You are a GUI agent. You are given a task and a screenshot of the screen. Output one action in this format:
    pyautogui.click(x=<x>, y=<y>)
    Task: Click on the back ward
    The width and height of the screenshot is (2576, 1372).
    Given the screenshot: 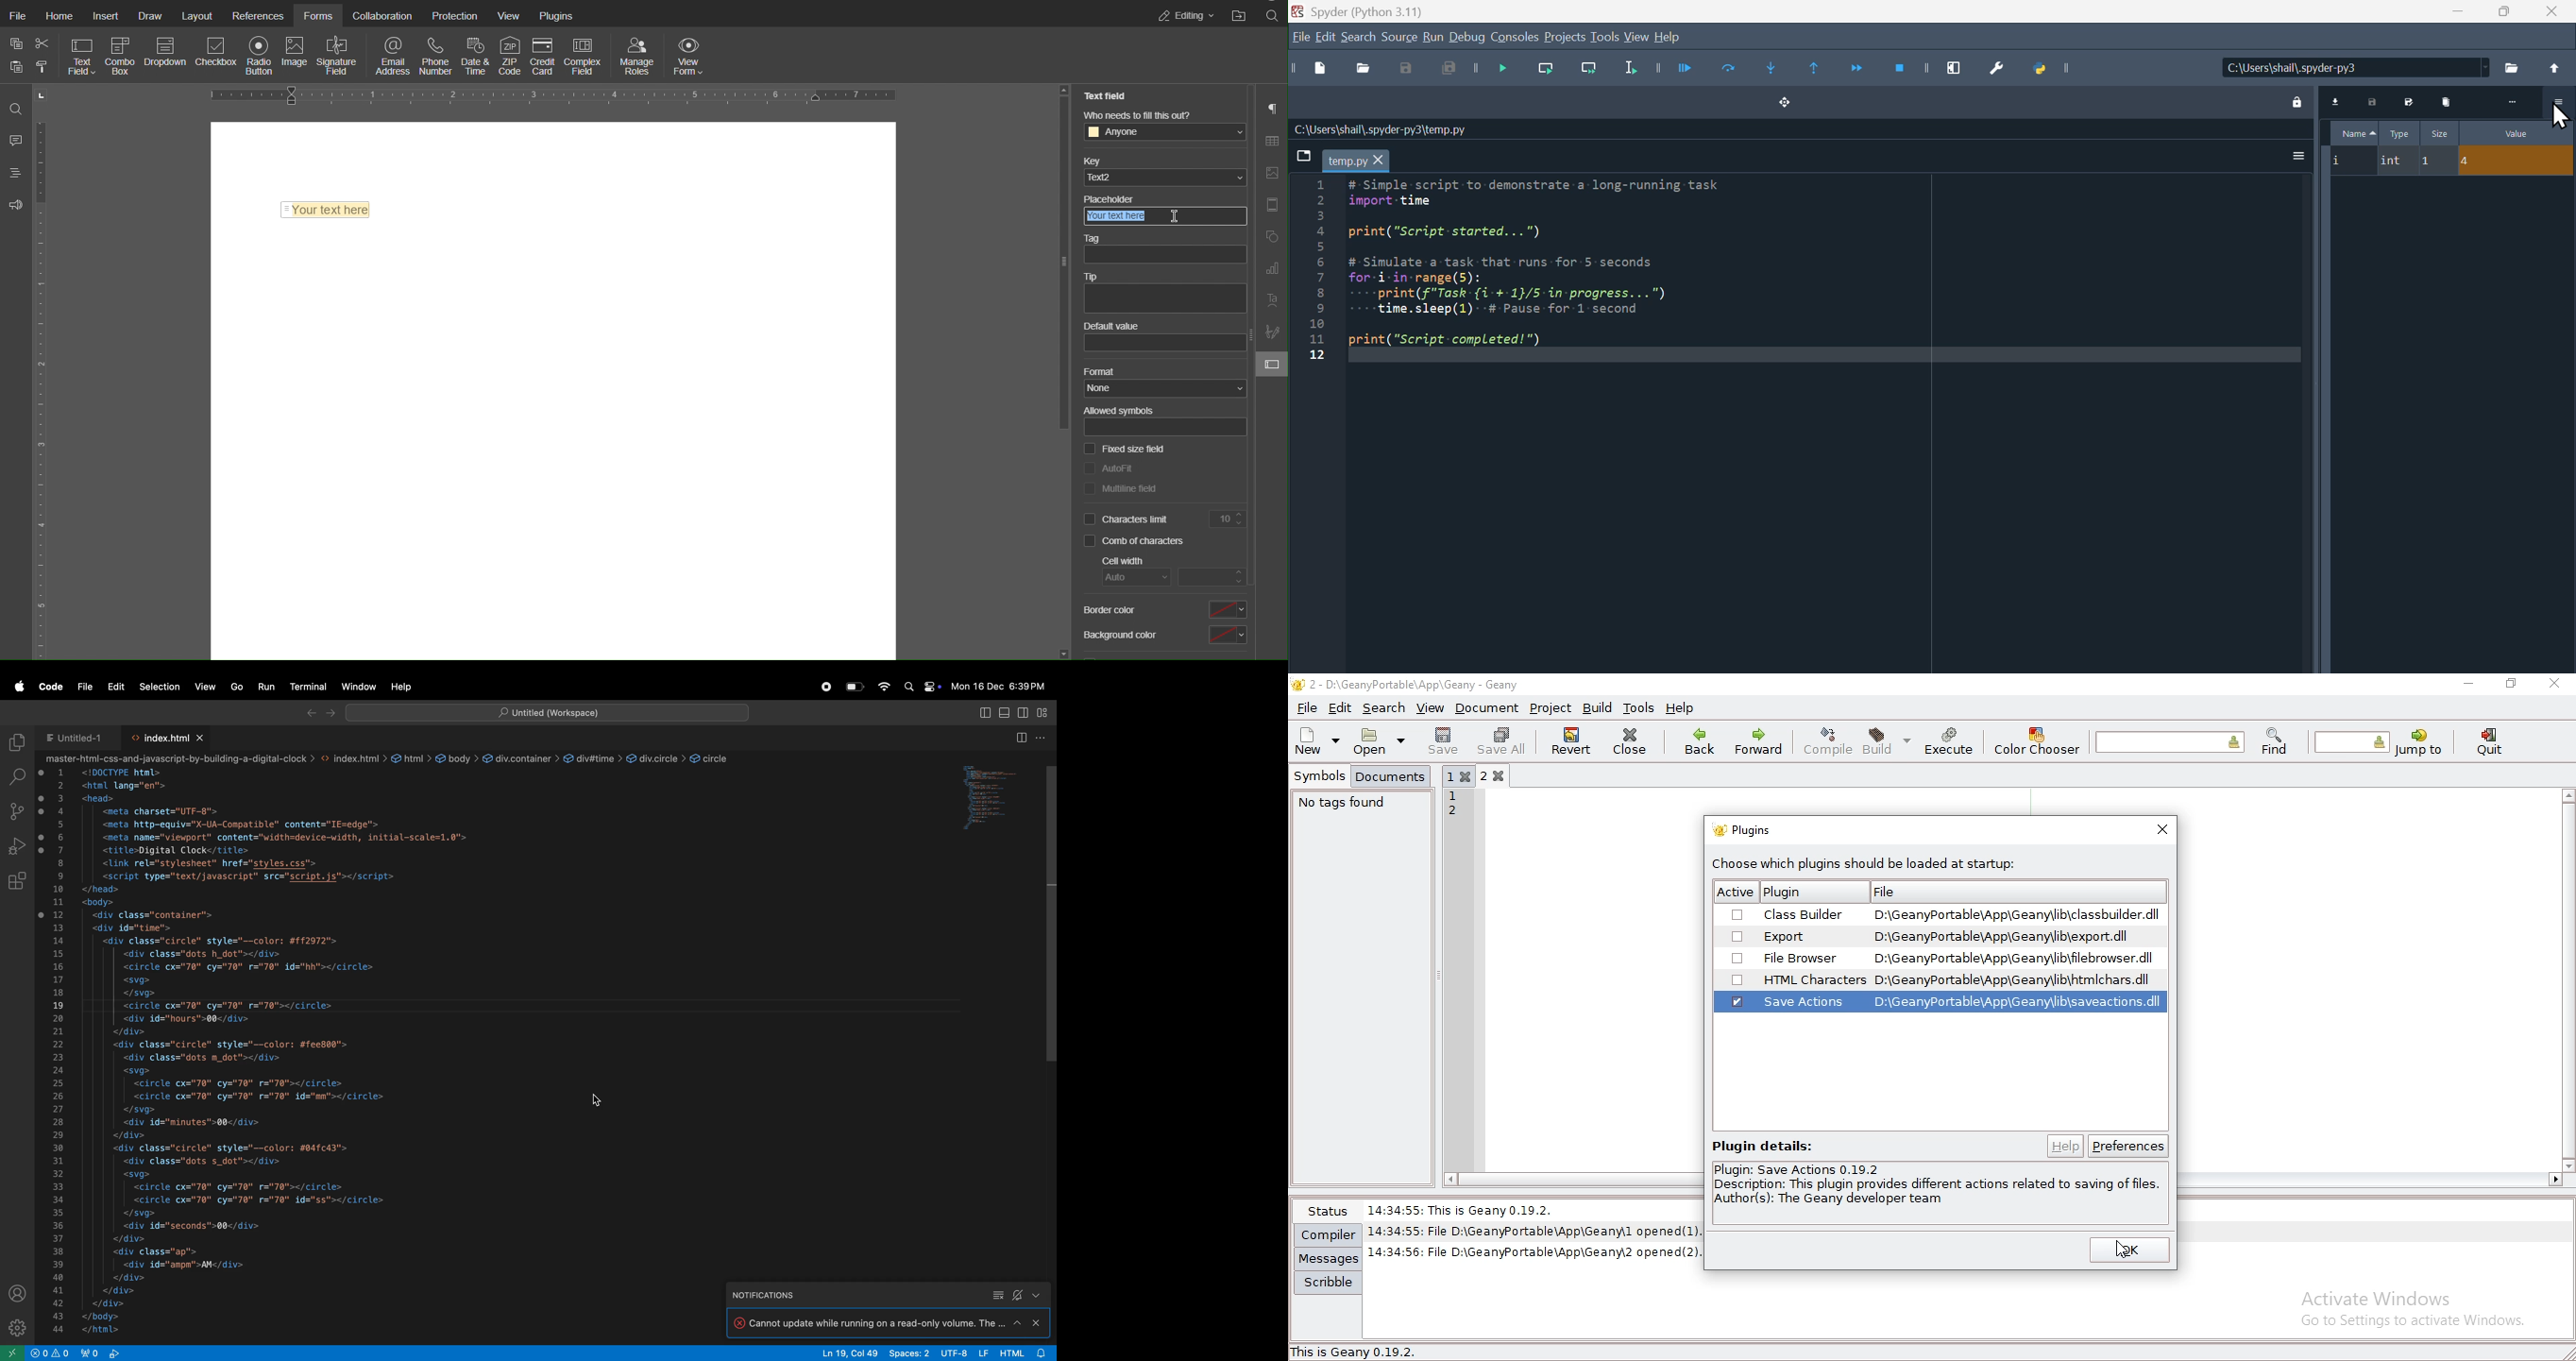 What is the action you would take?
    pyautogui.click(x=311, y=714)
    